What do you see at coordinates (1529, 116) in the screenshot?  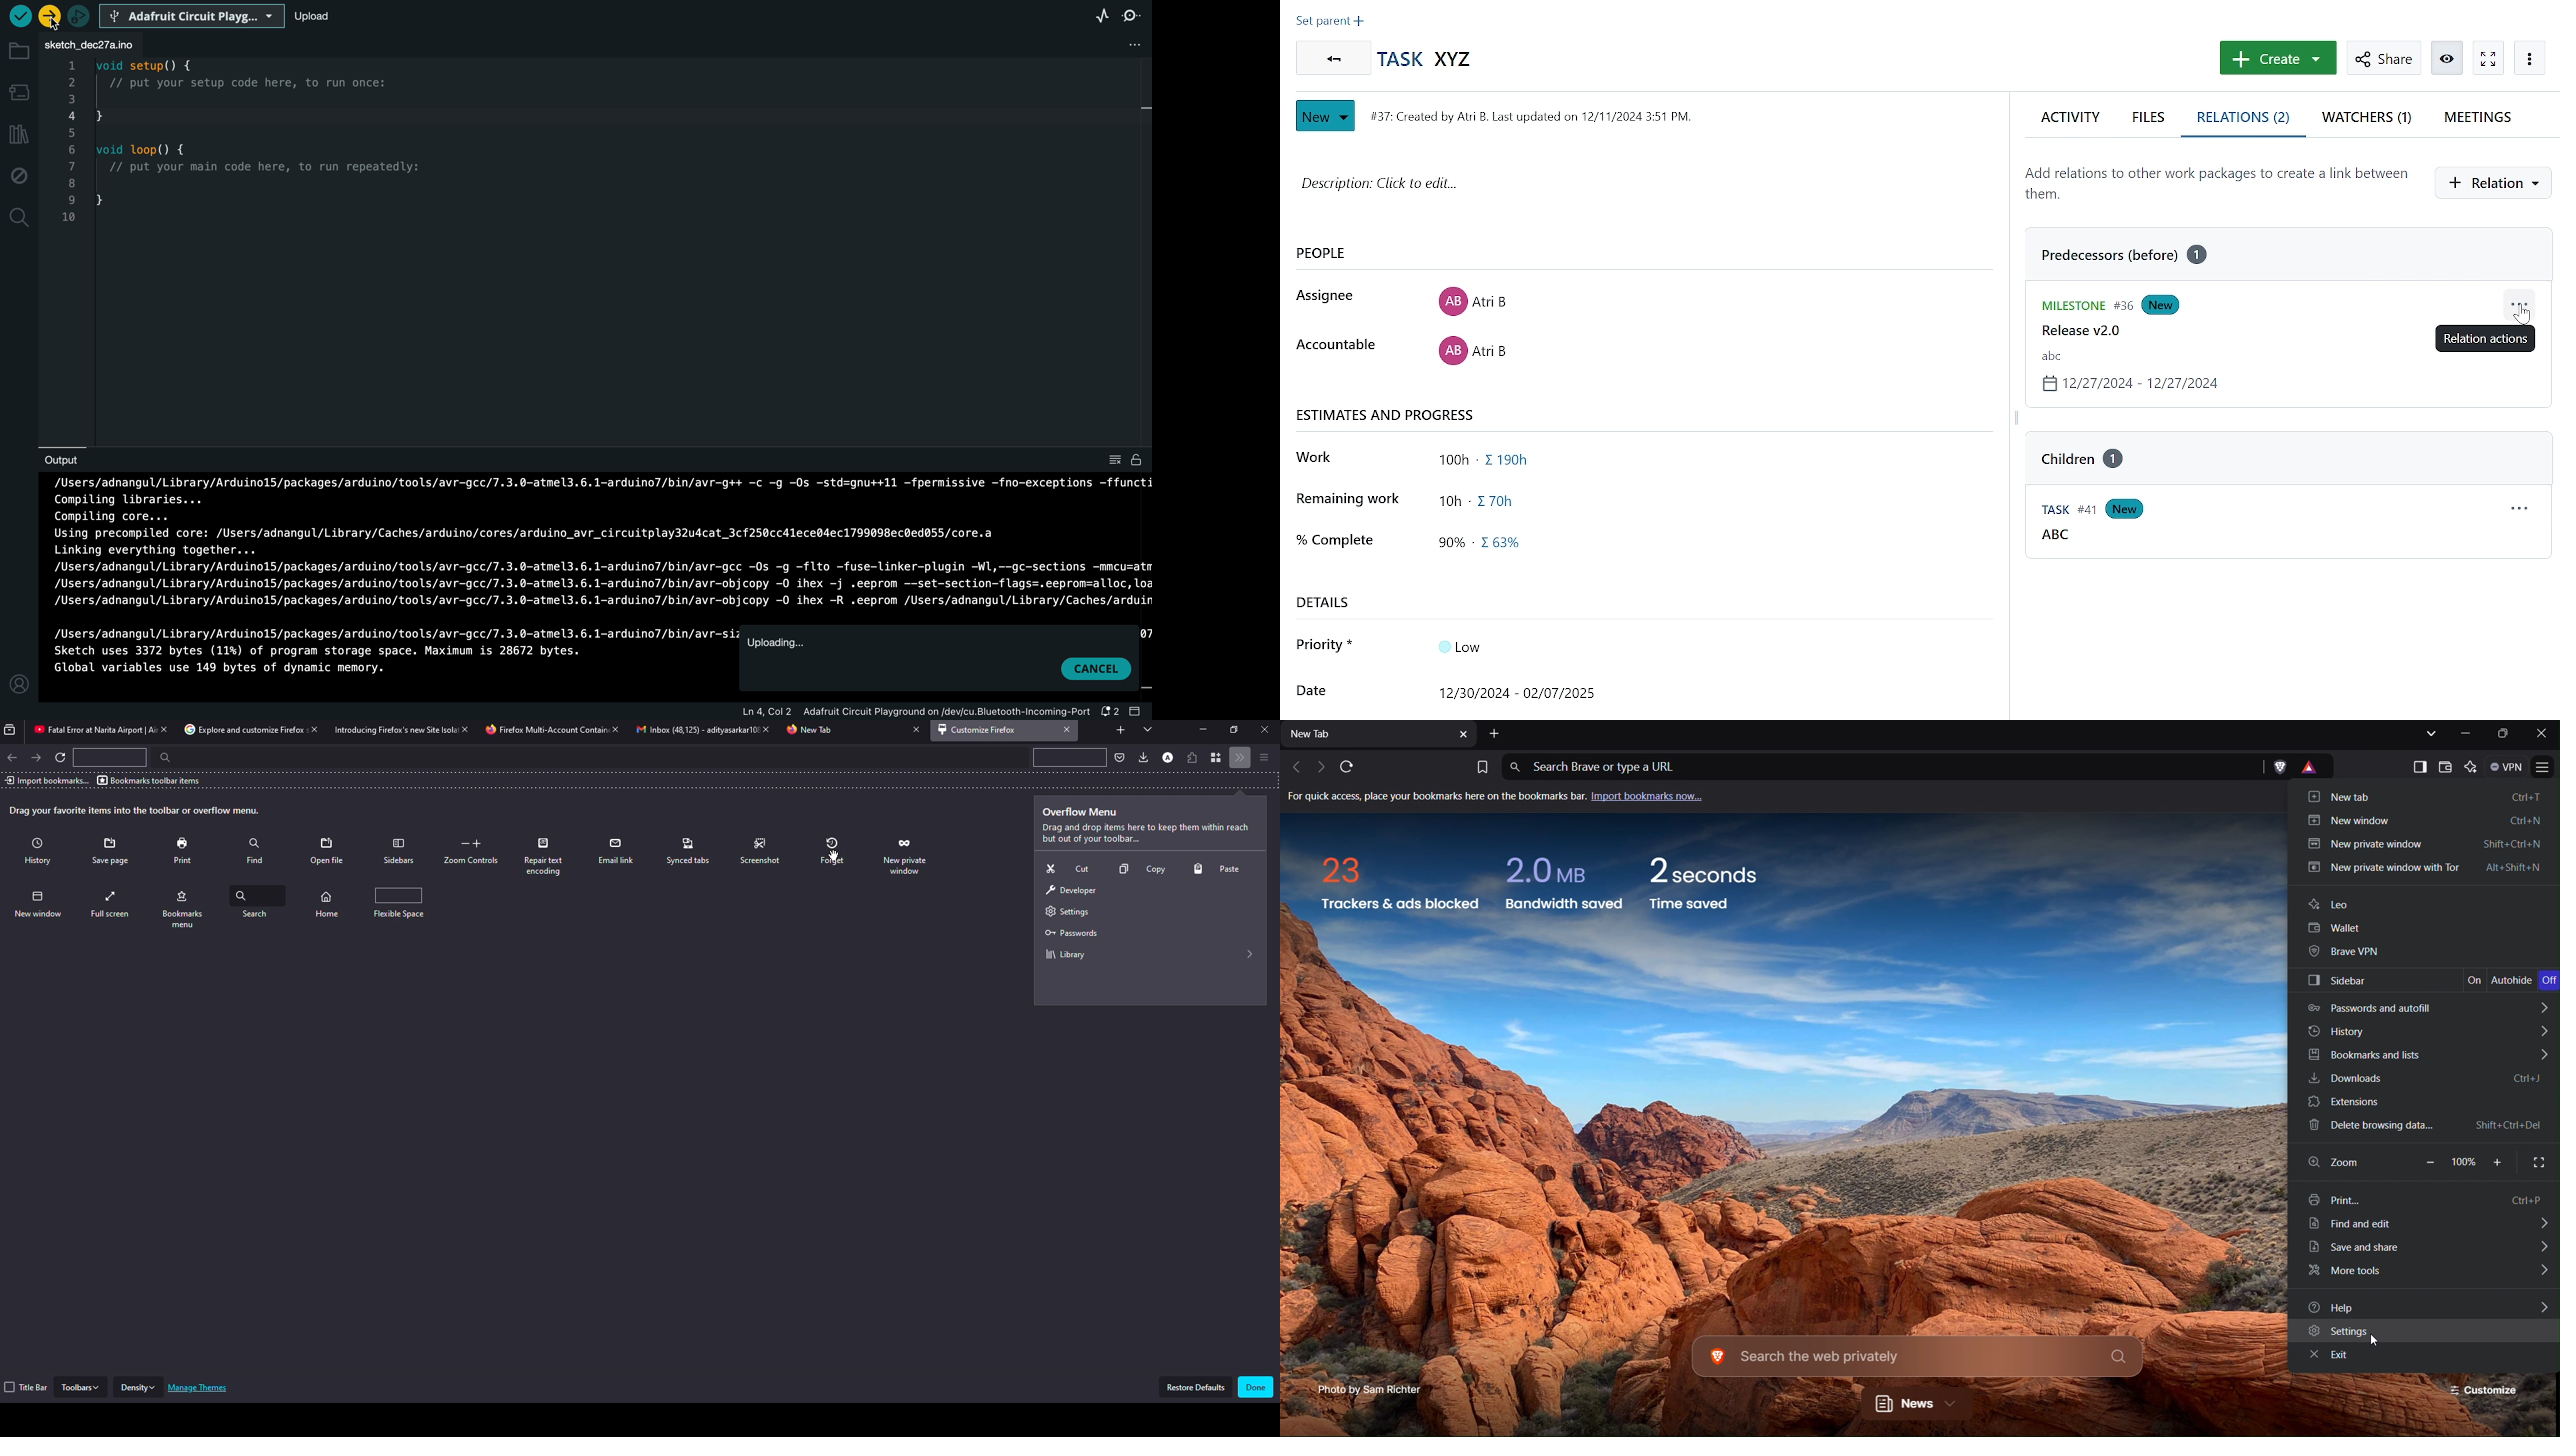 I see `#37: Created by Atri B last updated on 12/11/2024 3:51 Pm` at bounding box center [1529, 116].